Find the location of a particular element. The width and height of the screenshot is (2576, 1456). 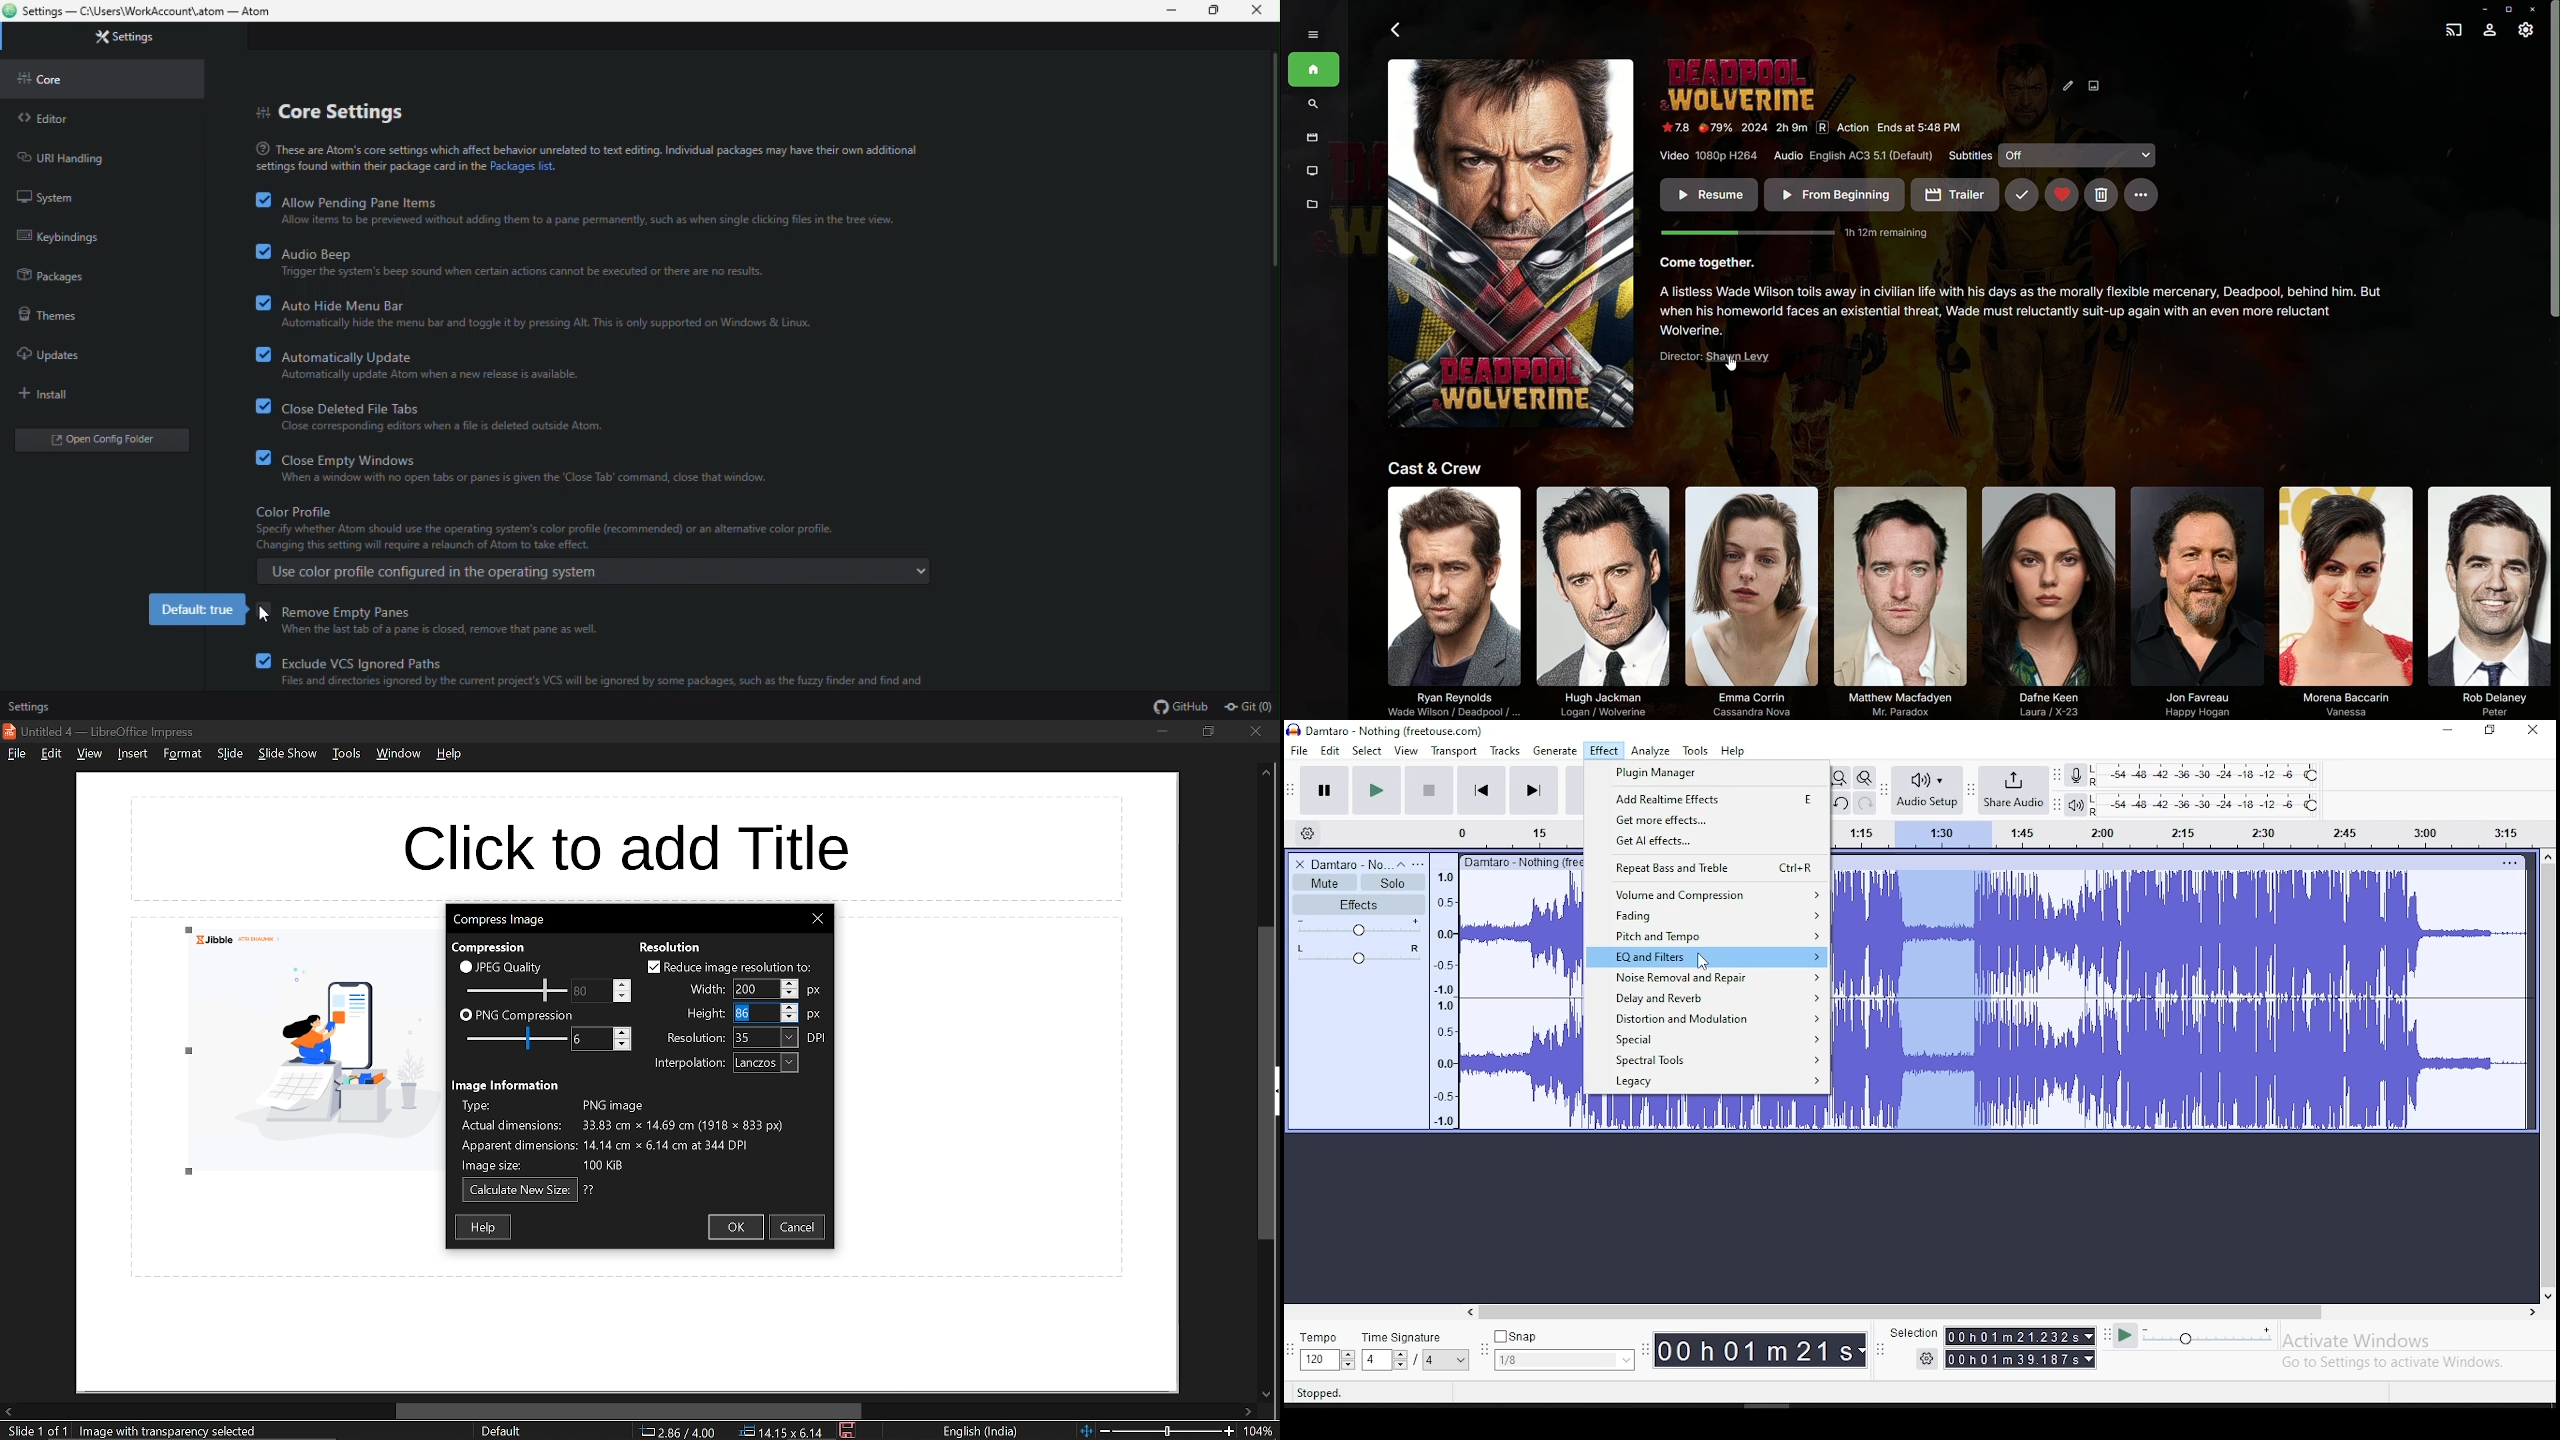

volume and compression is located at coordinates (1707, 893).